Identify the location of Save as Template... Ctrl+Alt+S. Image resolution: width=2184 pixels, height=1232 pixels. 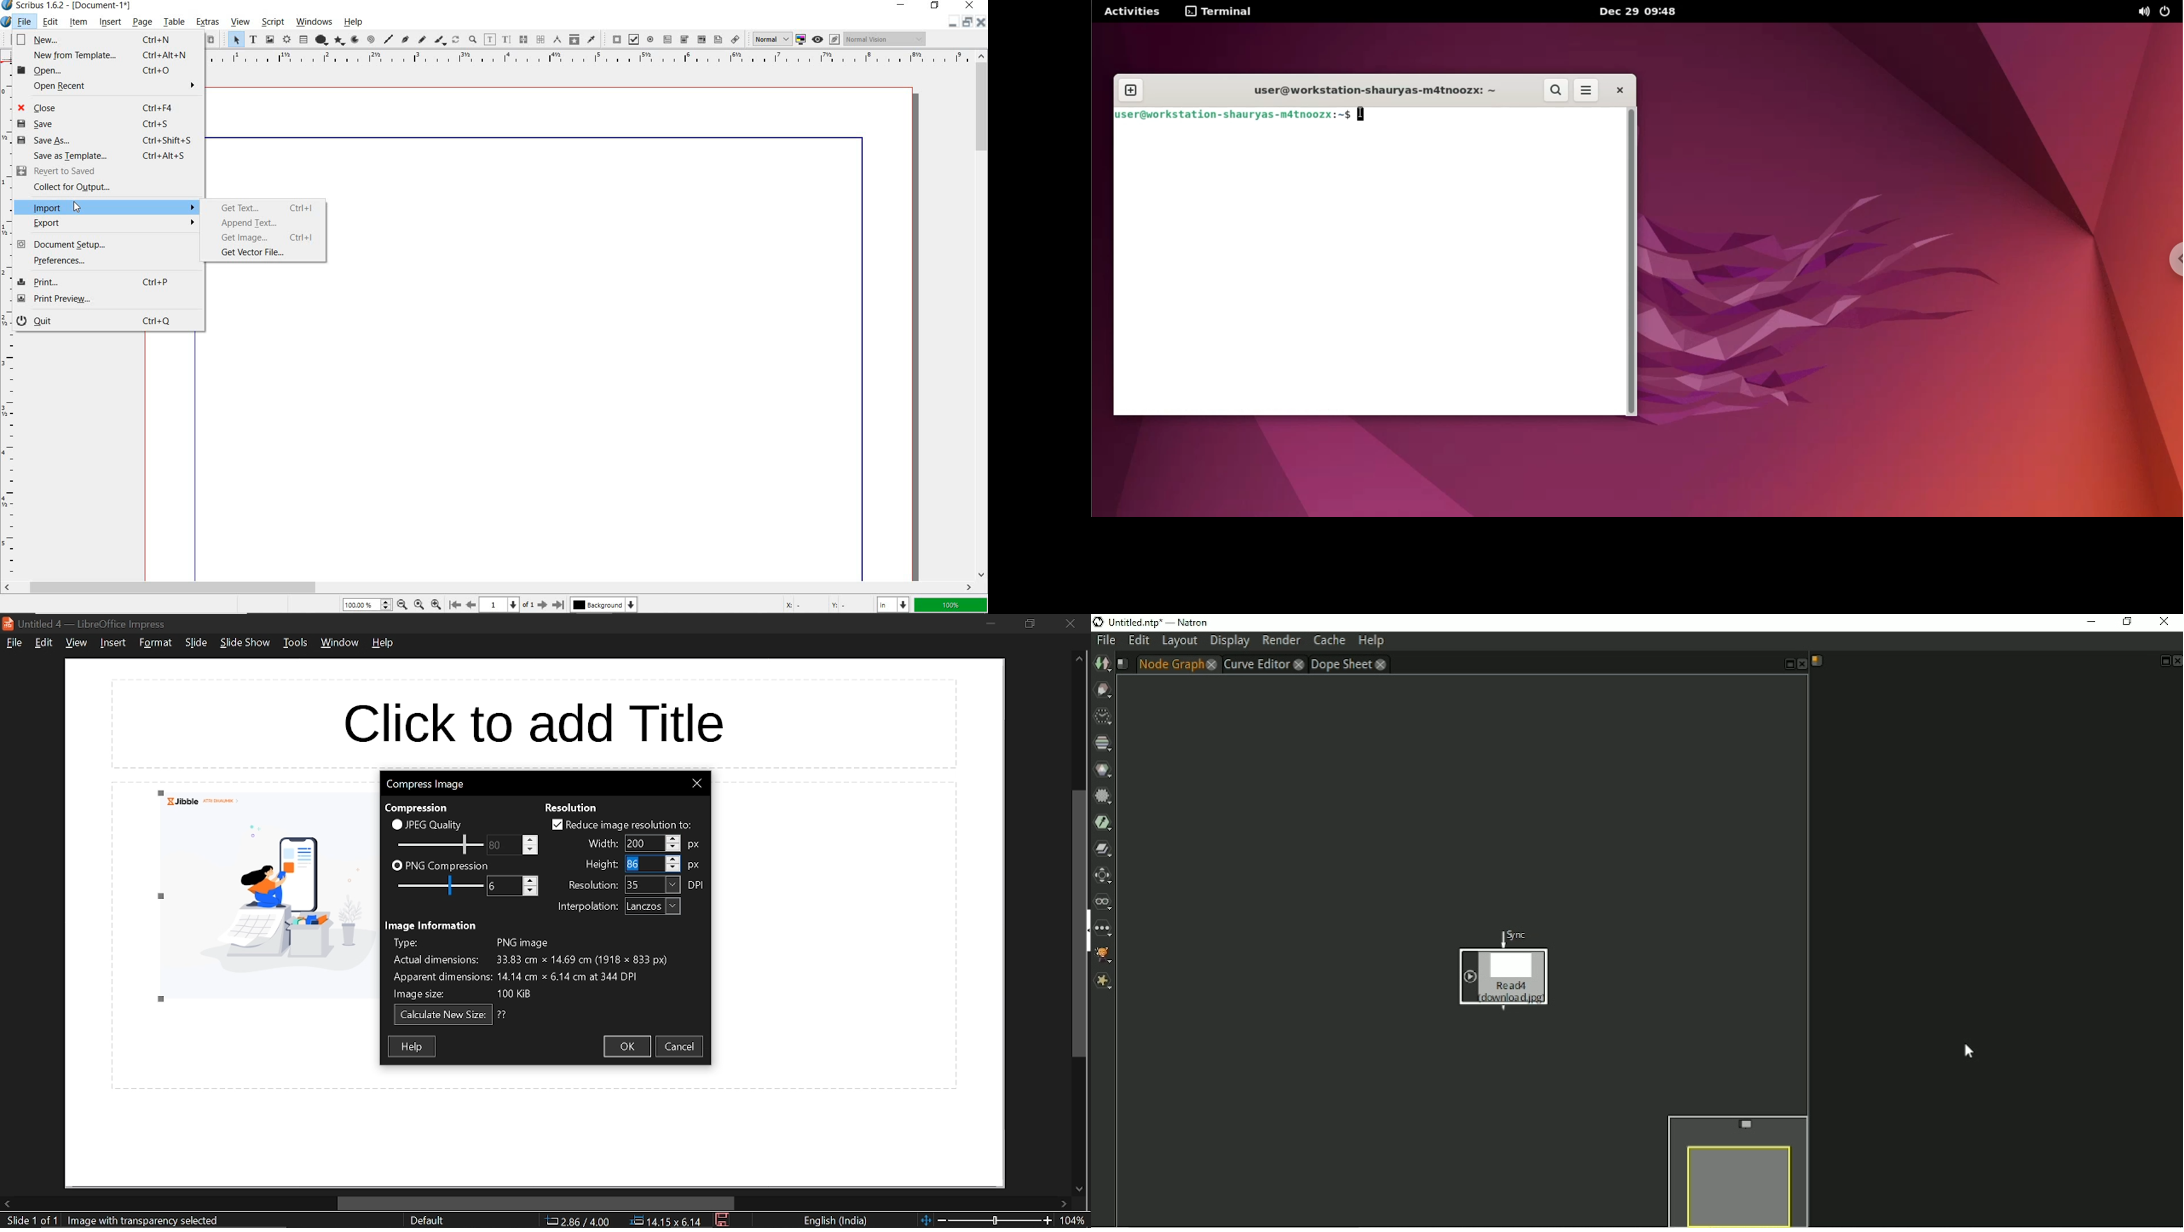
(108, 155).